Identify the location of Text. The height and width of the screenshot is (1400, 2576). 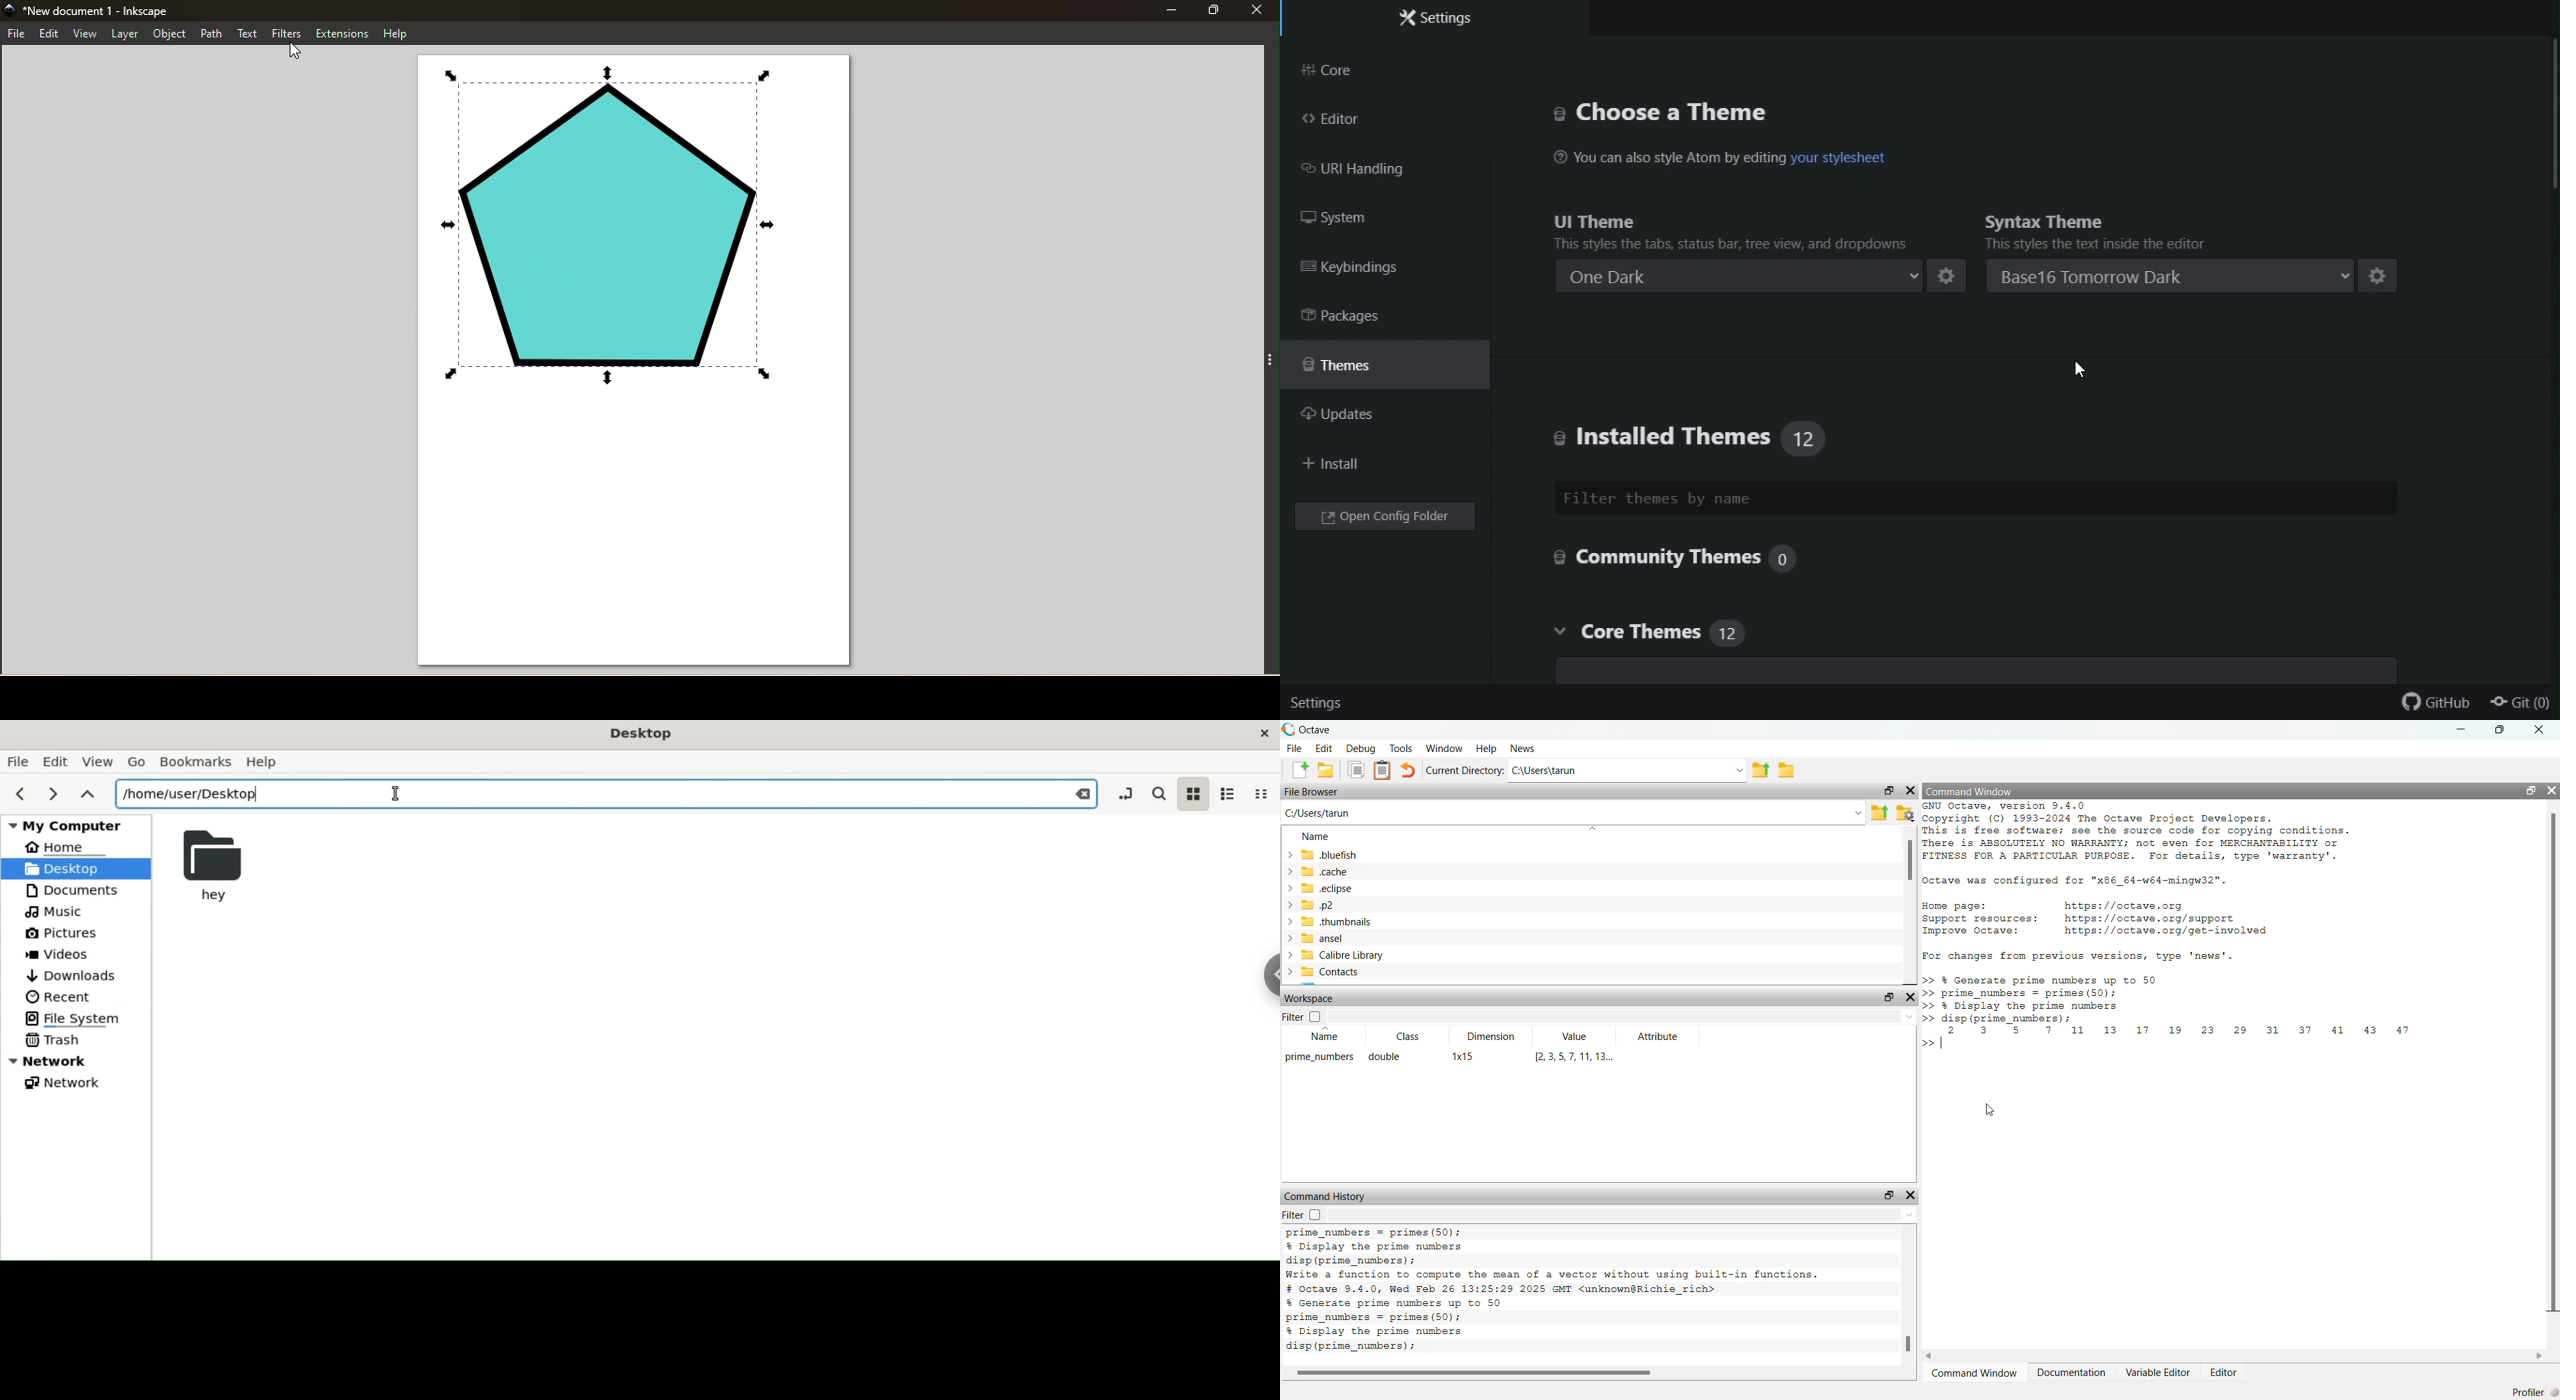
(248, 33).